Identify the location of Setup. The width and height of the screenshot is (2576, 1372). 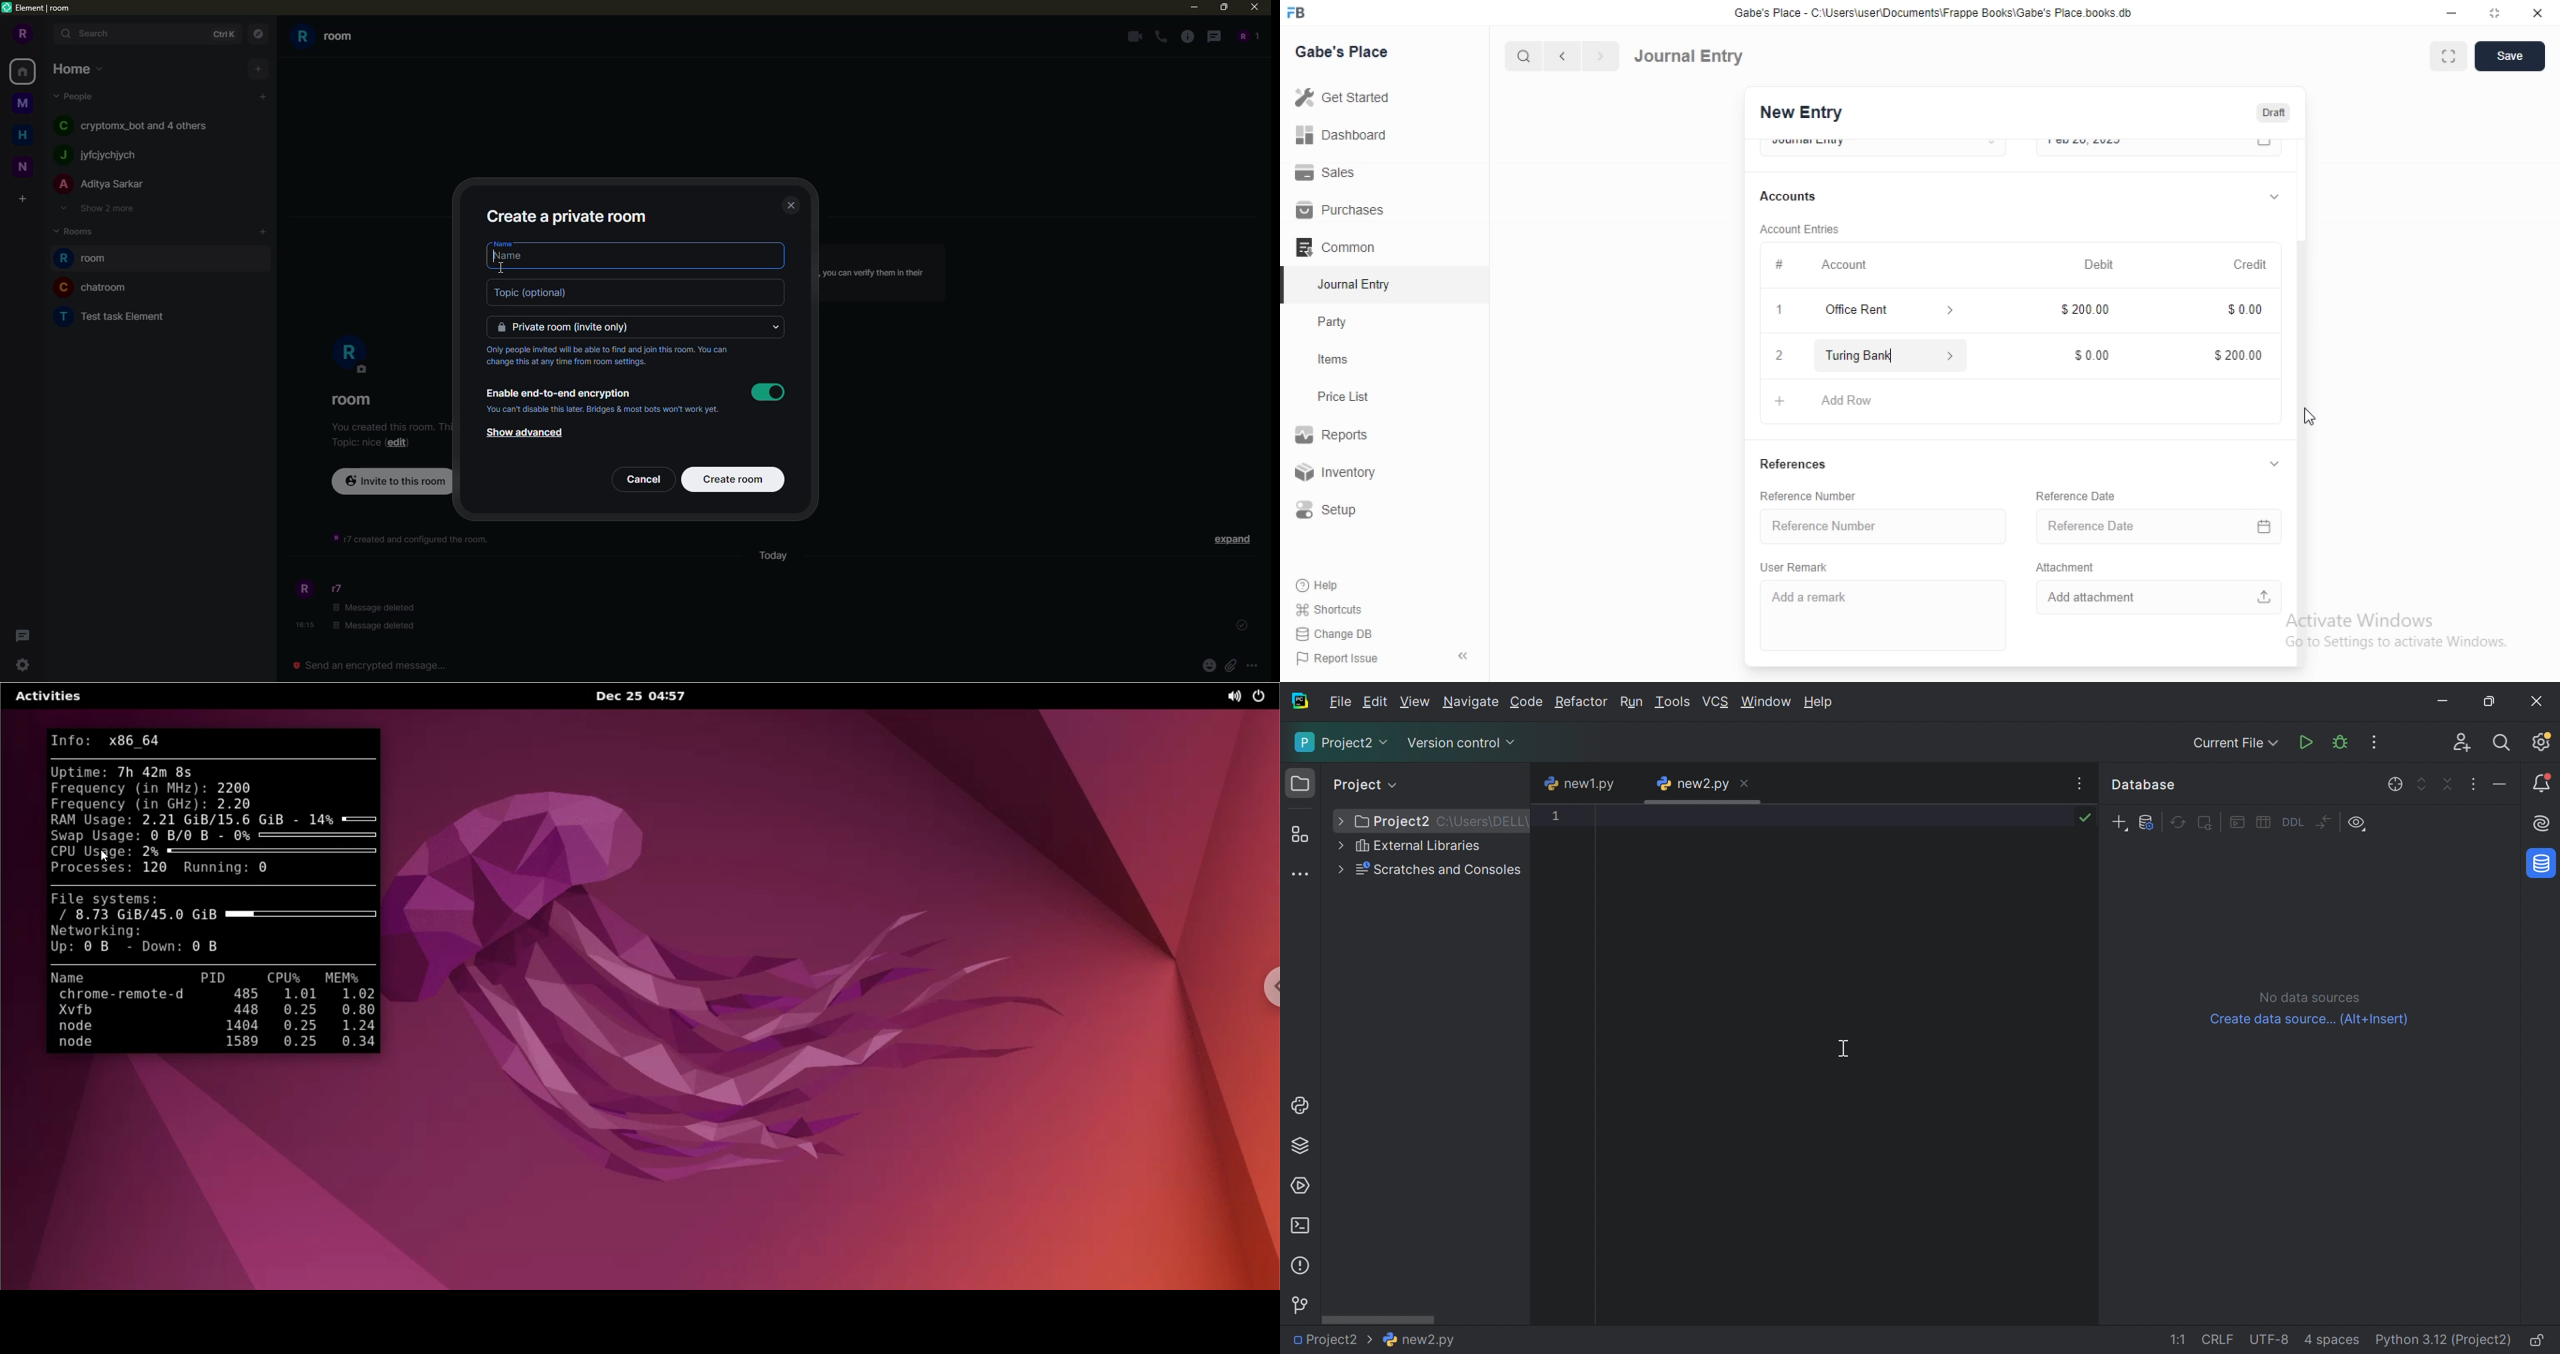
(1334, 510).